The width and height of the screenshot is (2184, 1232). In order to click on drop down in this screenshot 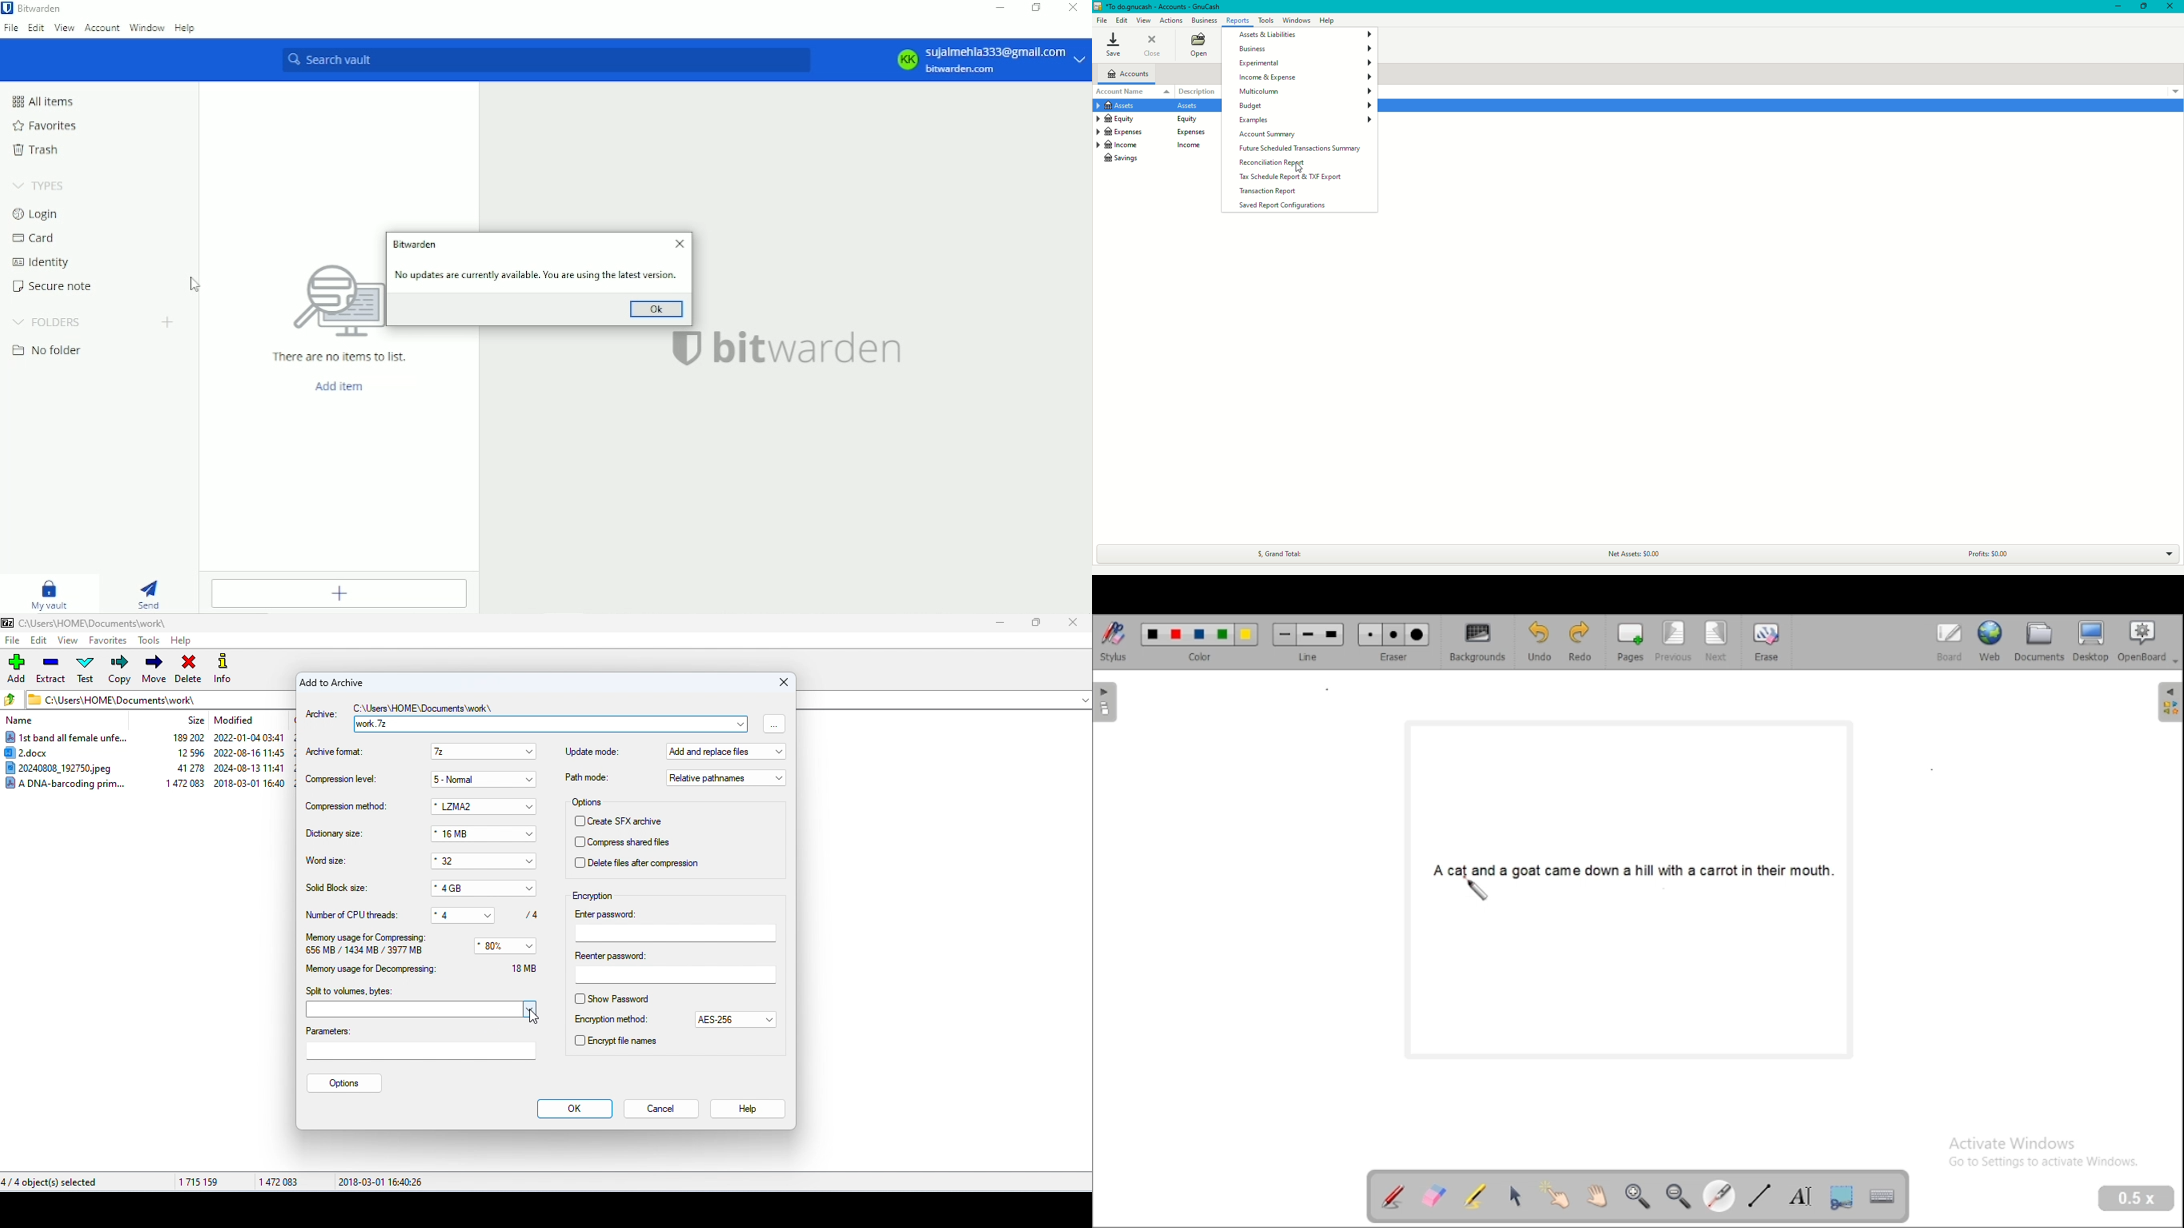, I will do `click(530, 808)`.